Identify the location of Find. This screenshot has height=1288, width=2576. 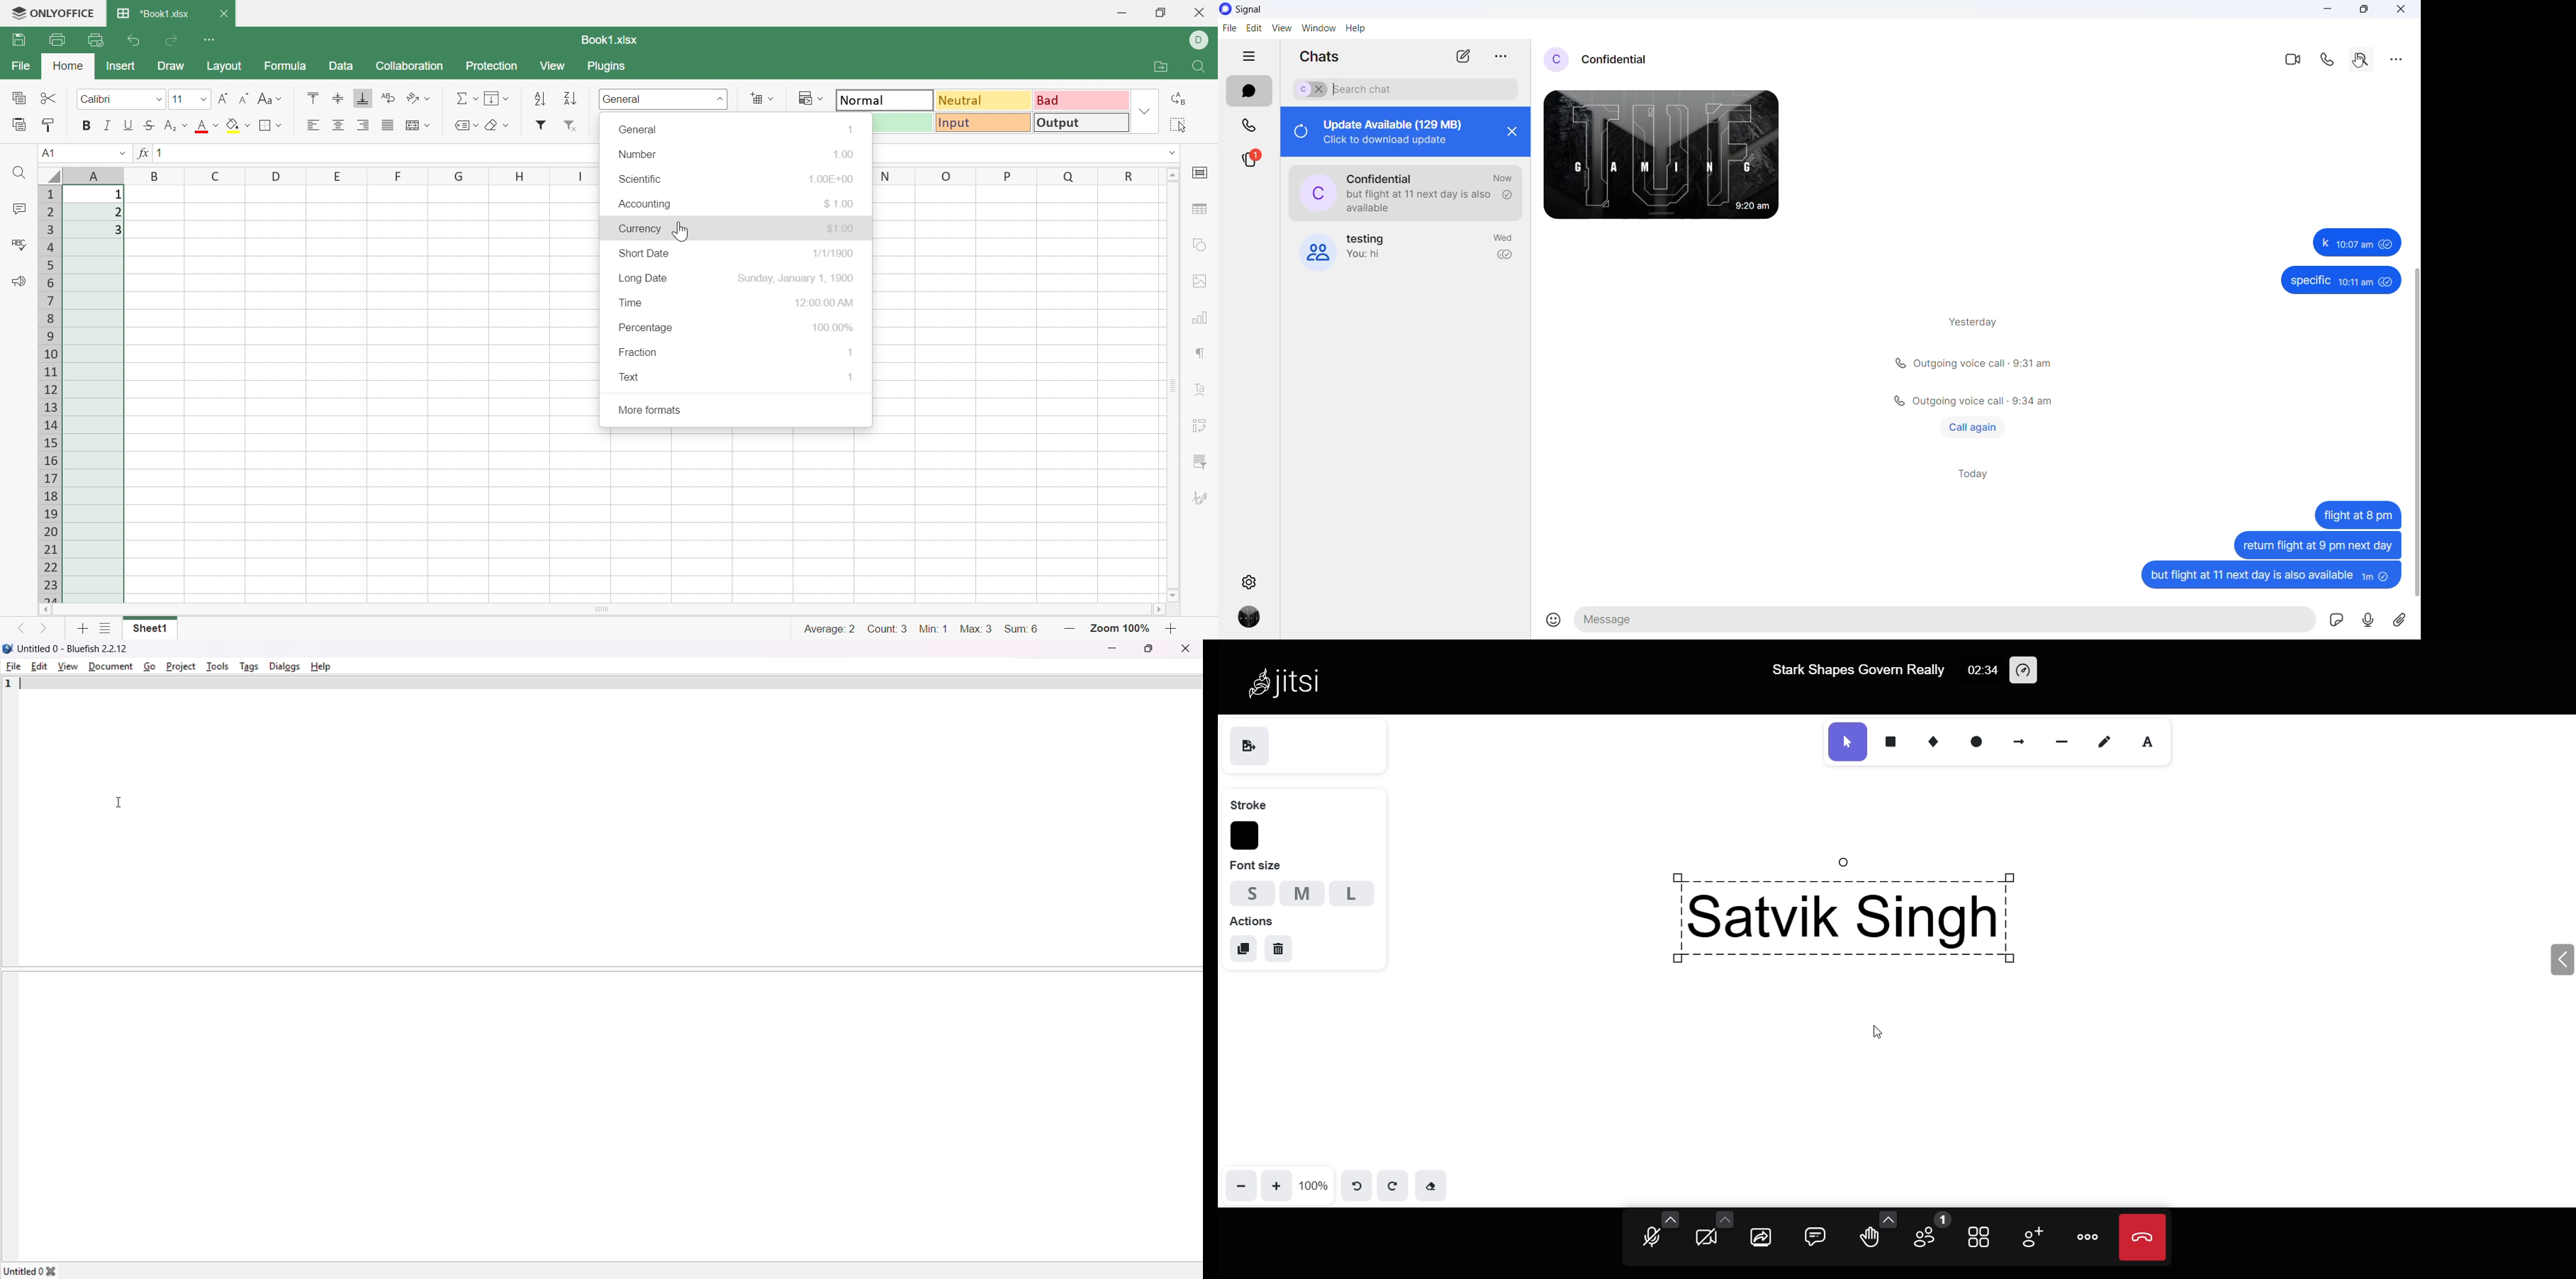
(1201, 68).